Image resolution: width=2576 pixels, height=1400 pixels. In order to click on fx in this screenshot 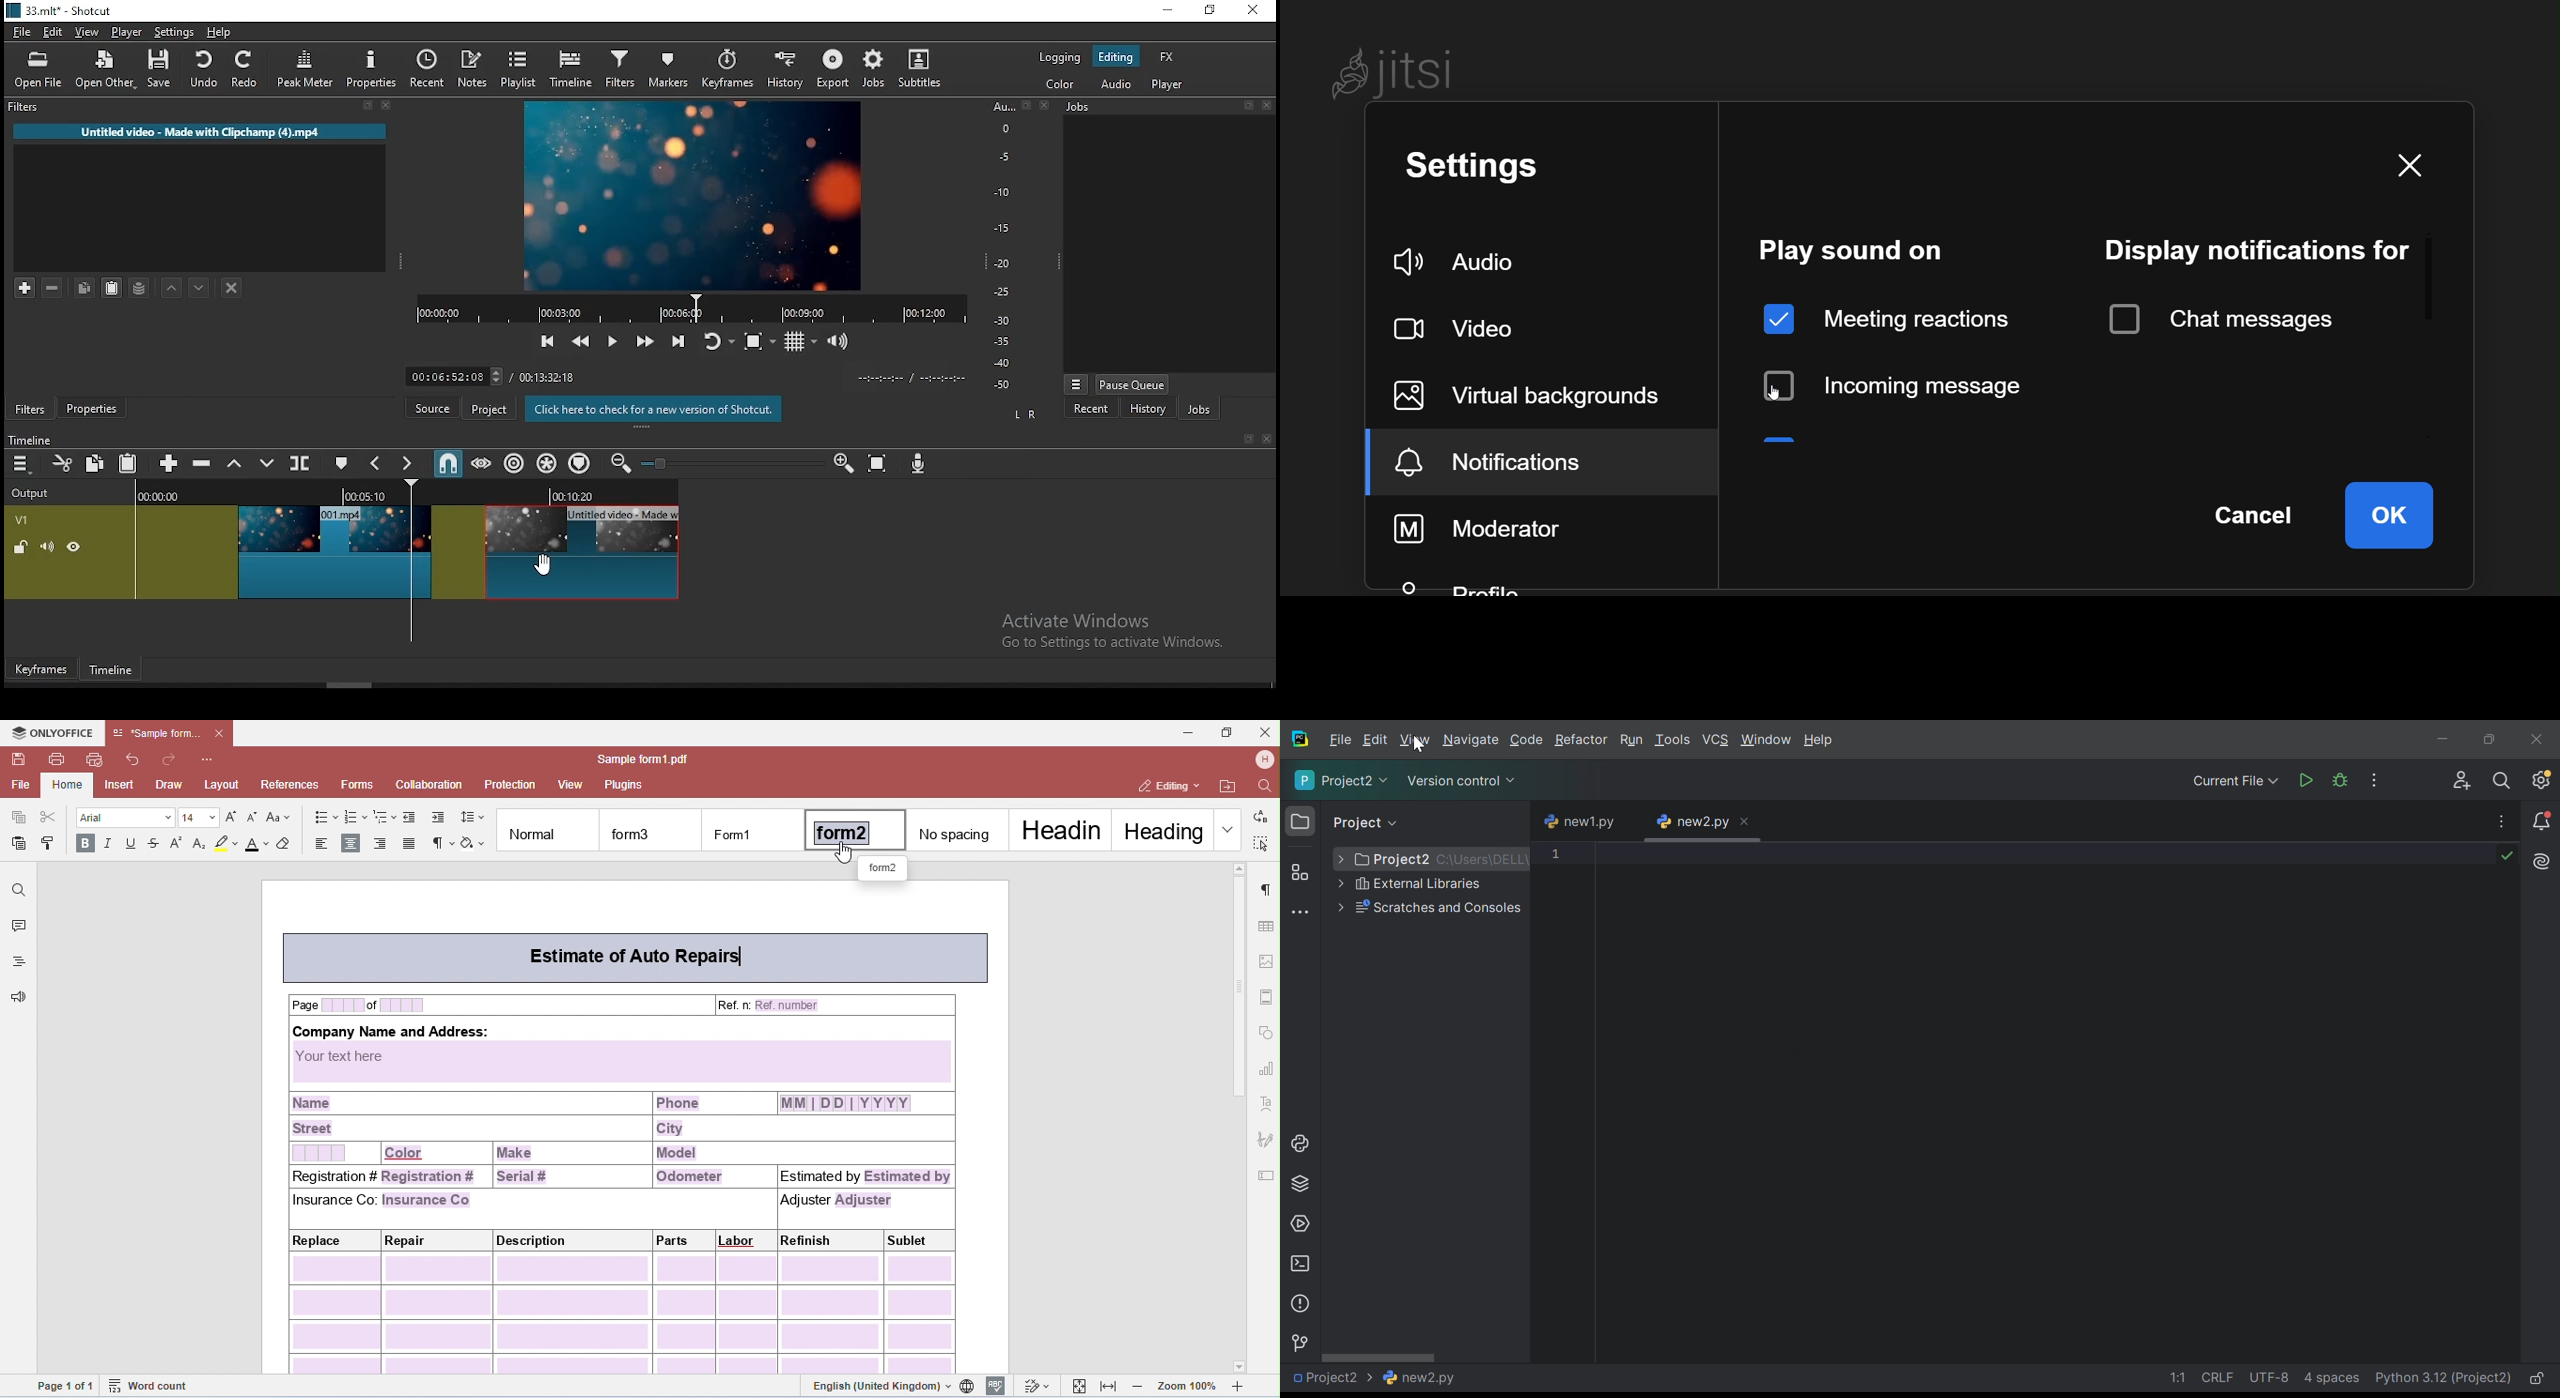, I will do `click(1166, 56)`.